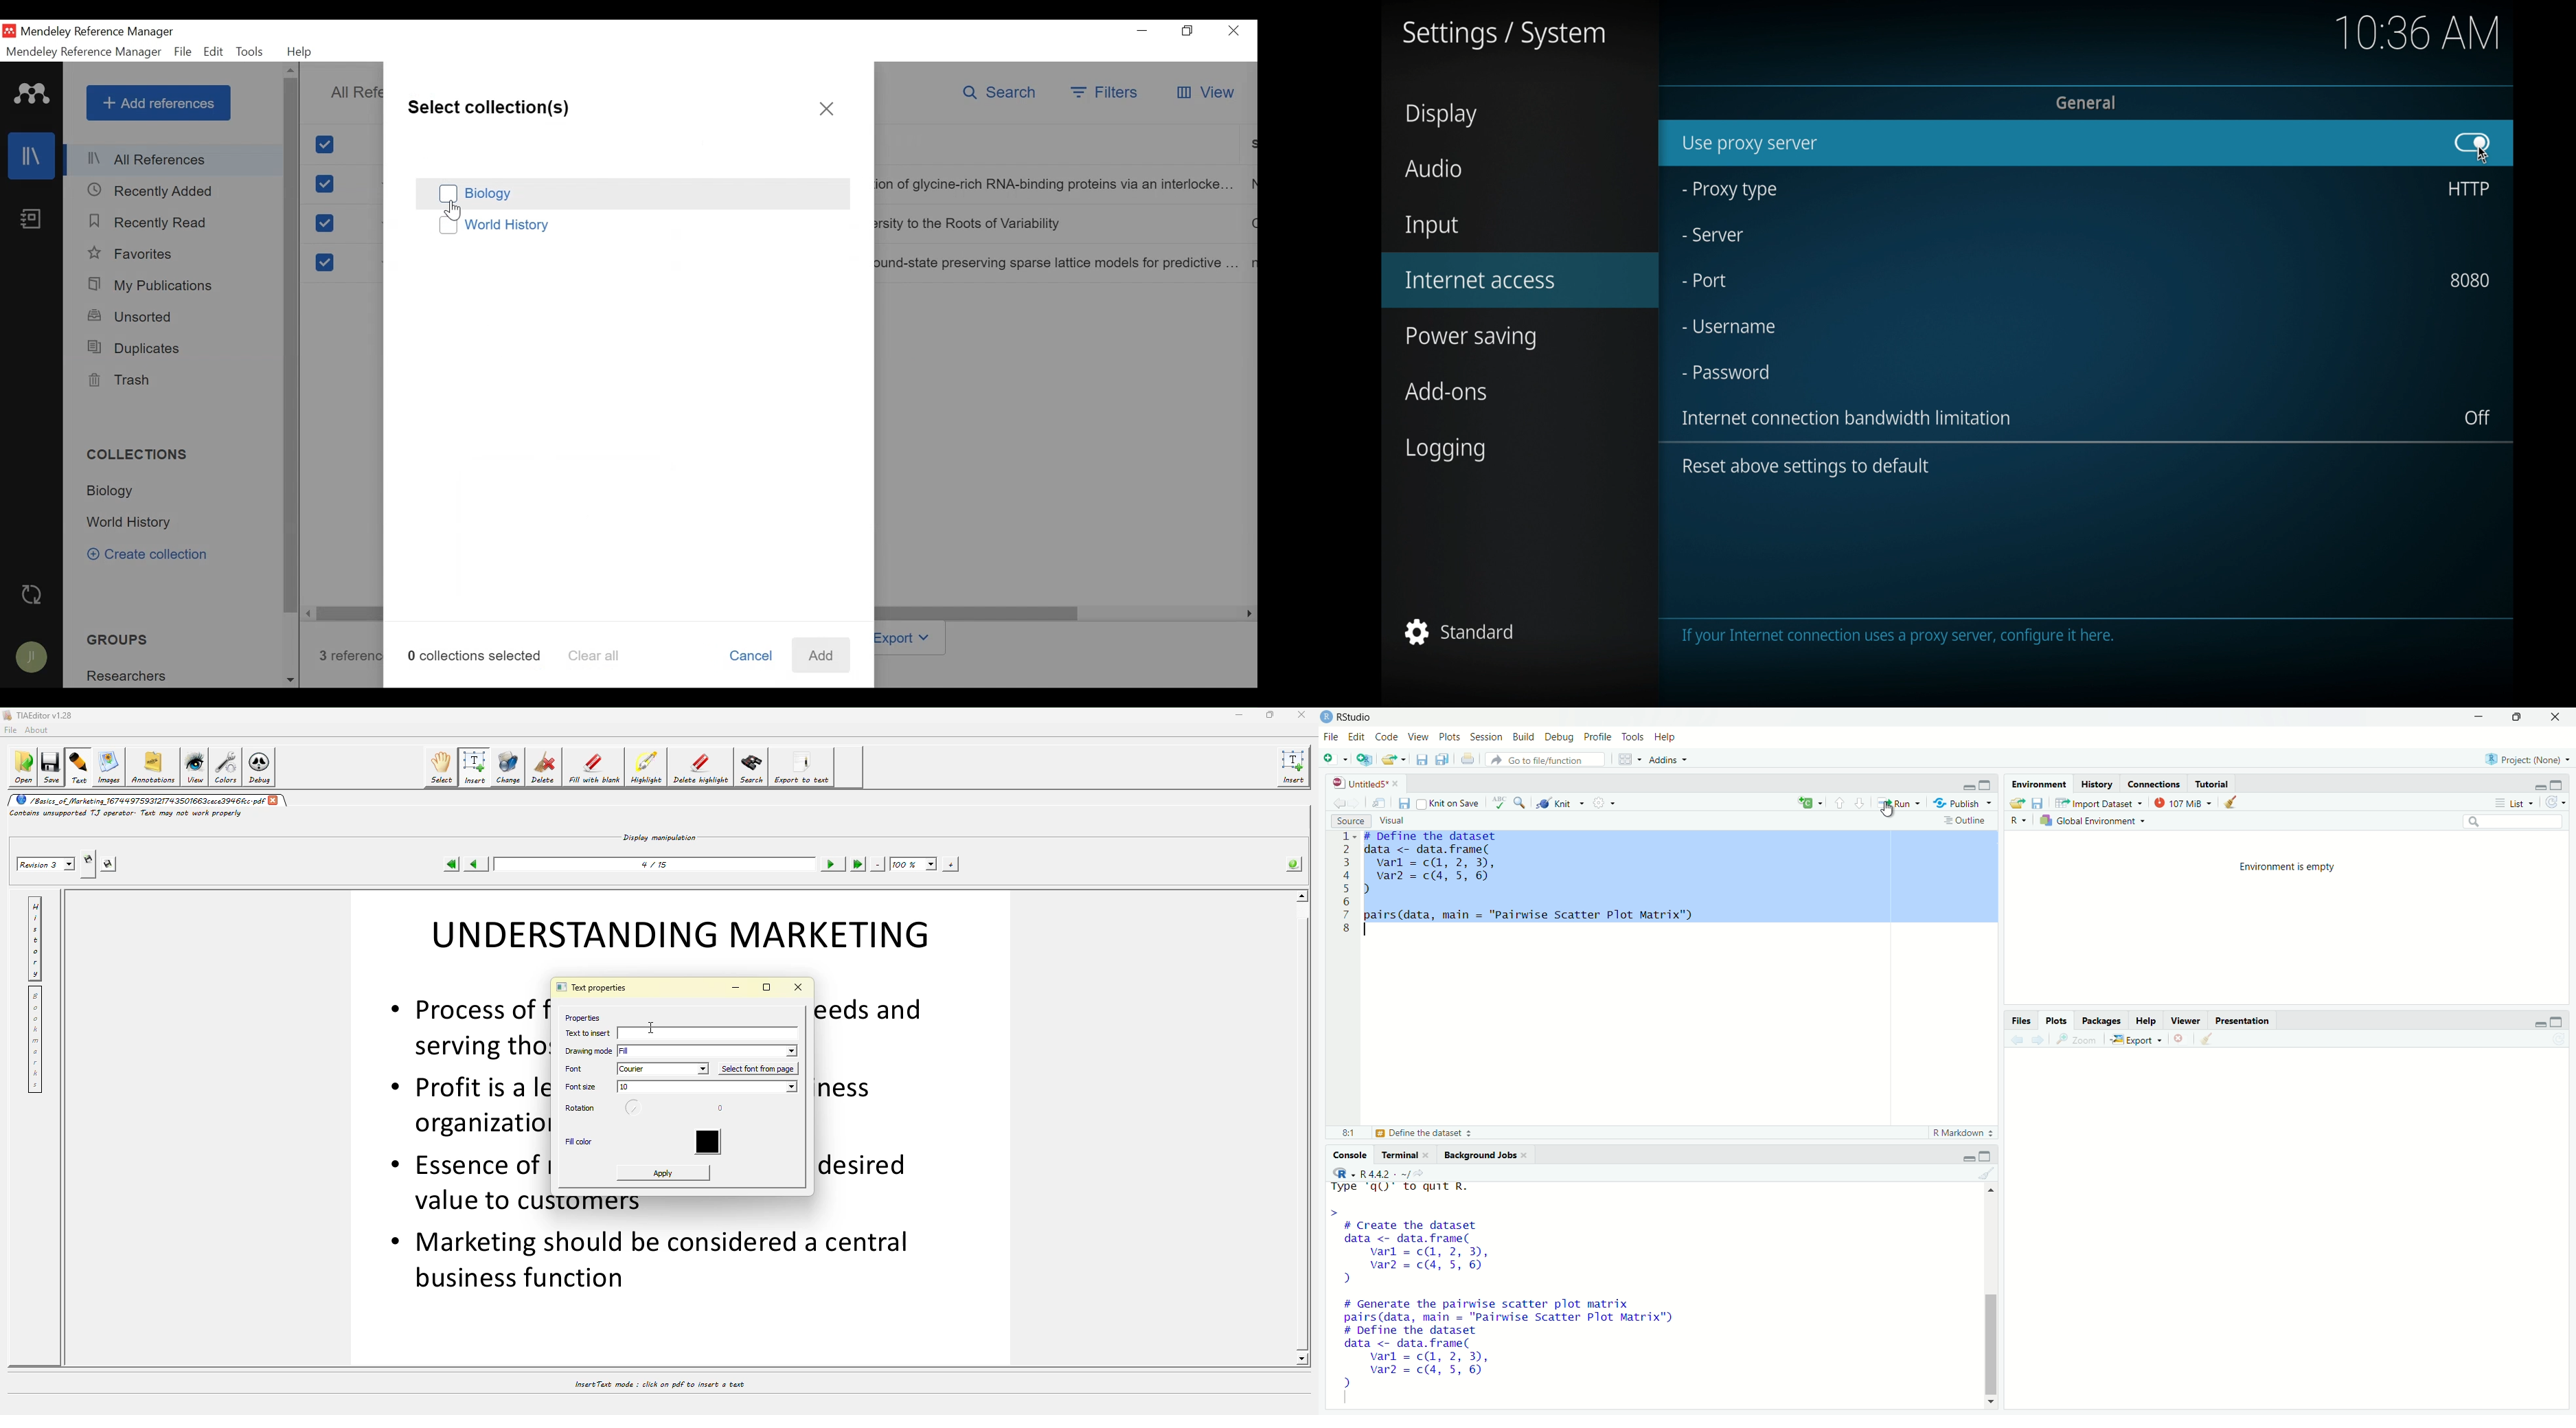 The width and height of the screenshot is (2576, 1428). I want to click on Cursor, so click(455, 212).